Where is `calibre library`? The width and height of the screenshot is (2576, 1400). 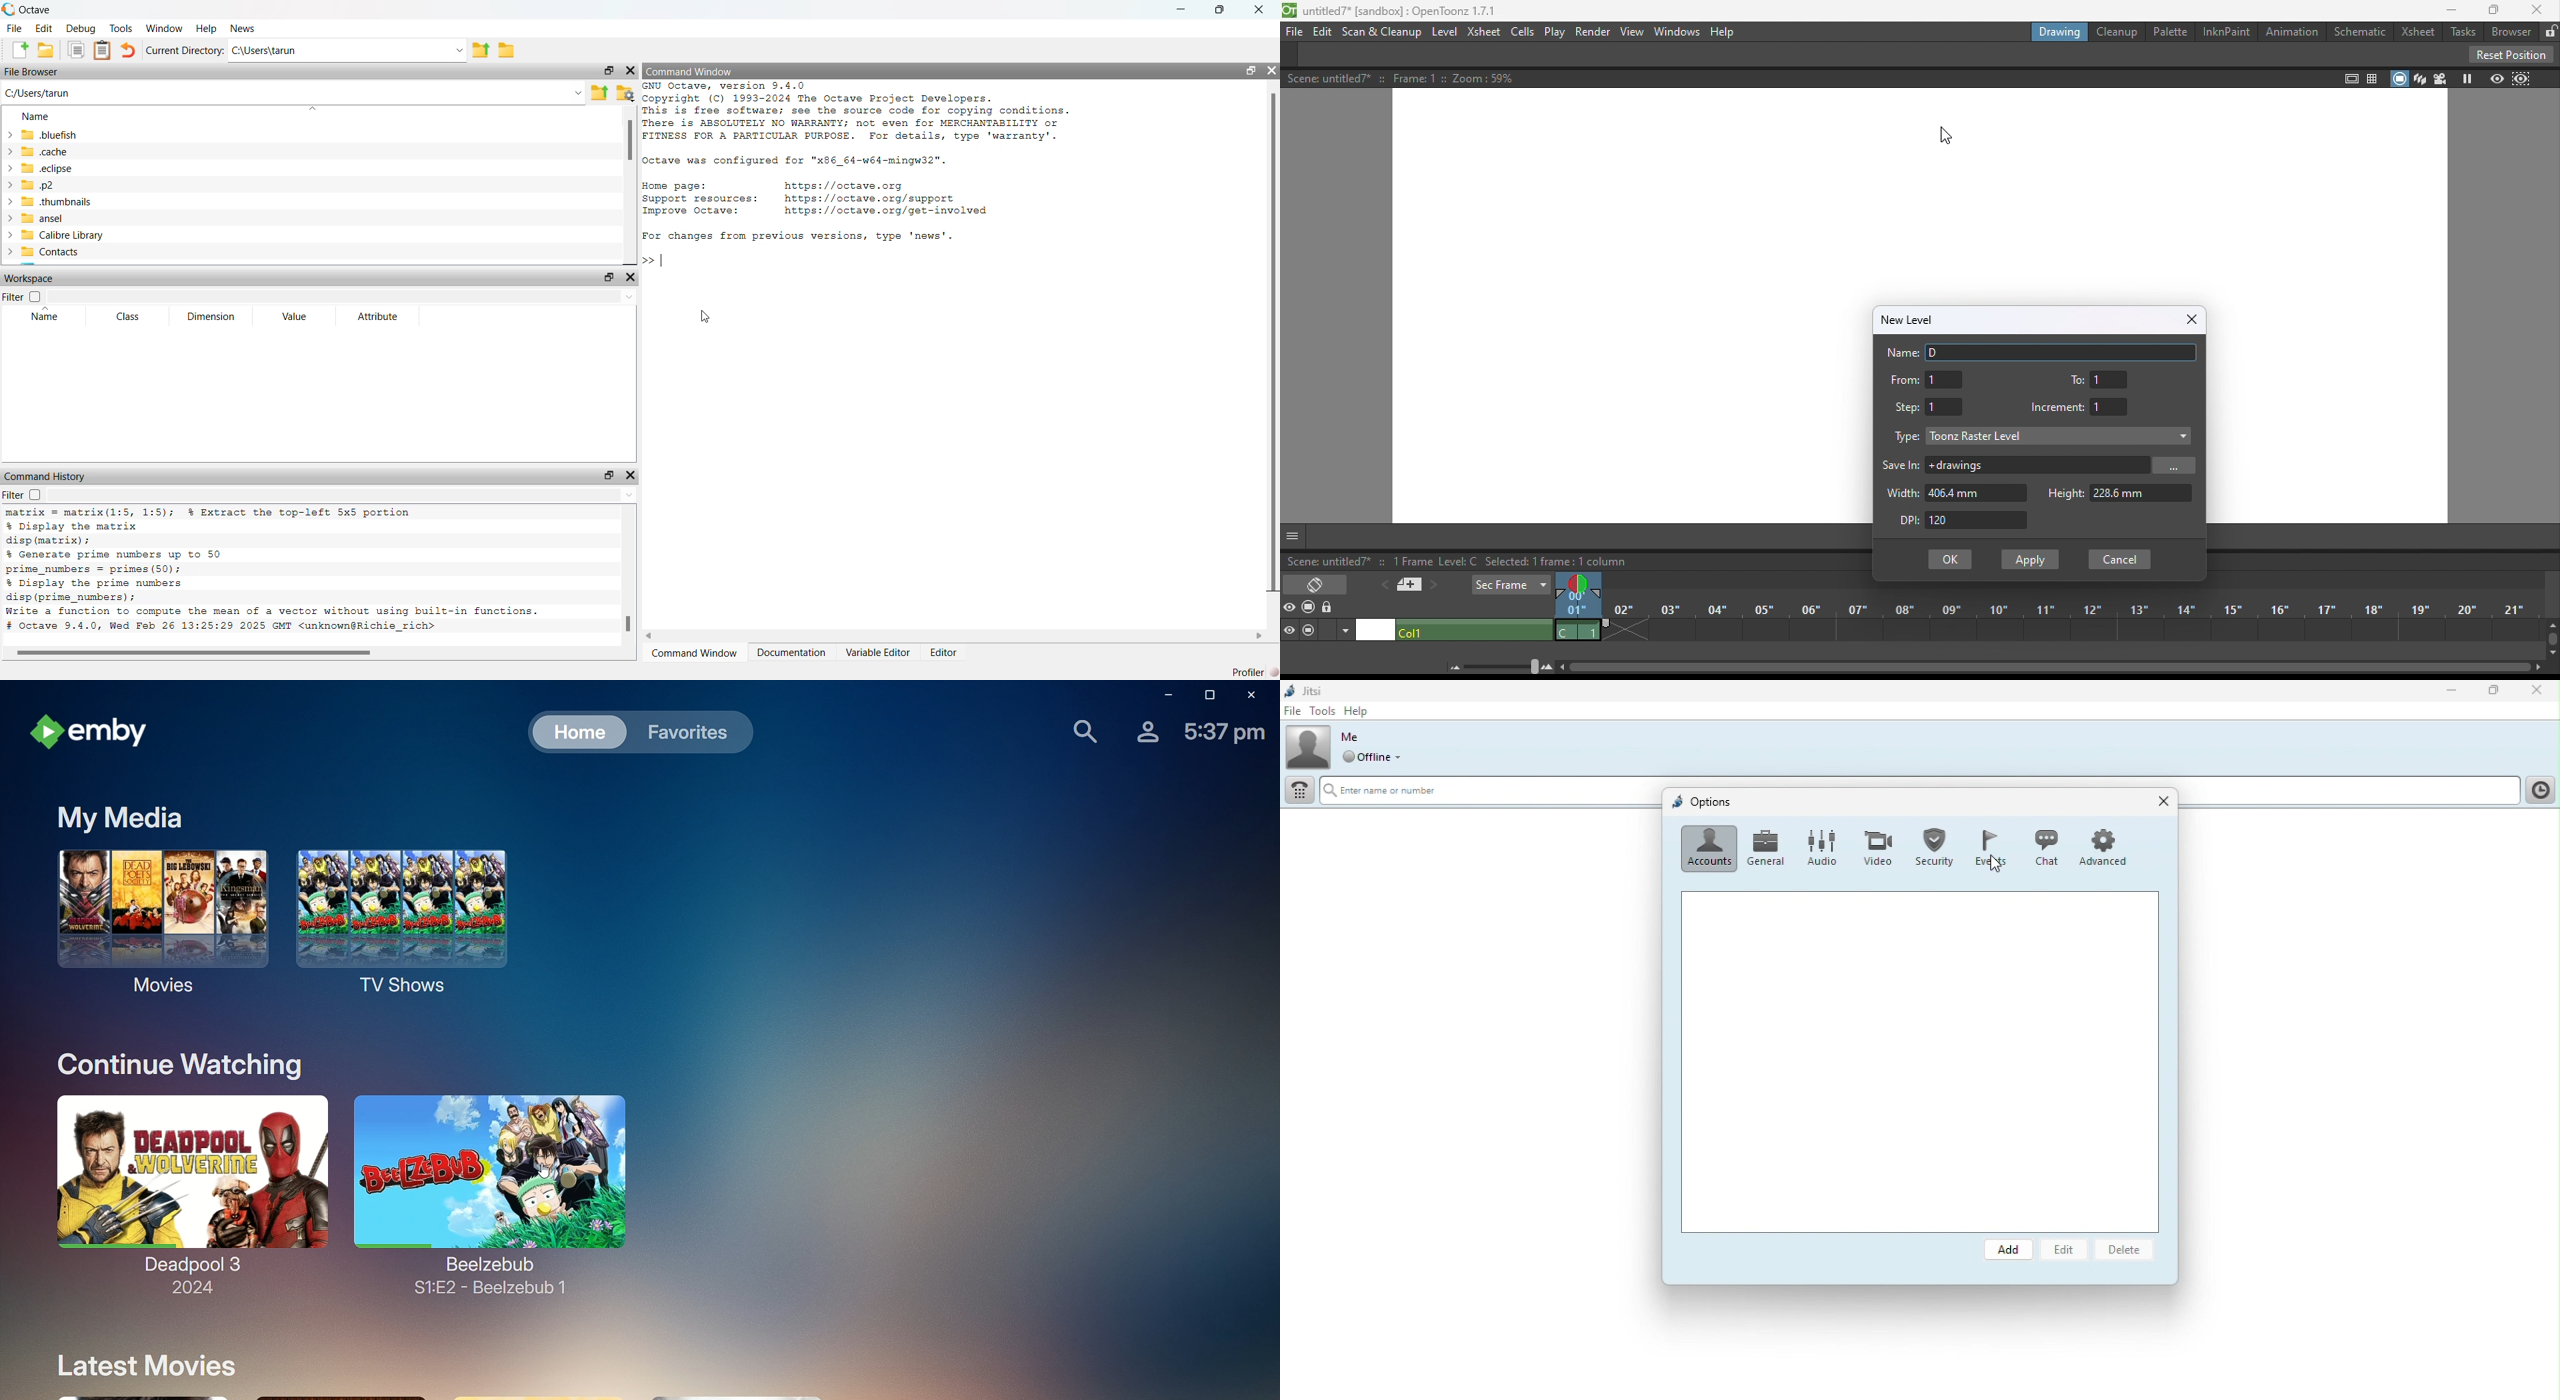
calibre library is located at coordinates (63, 235).